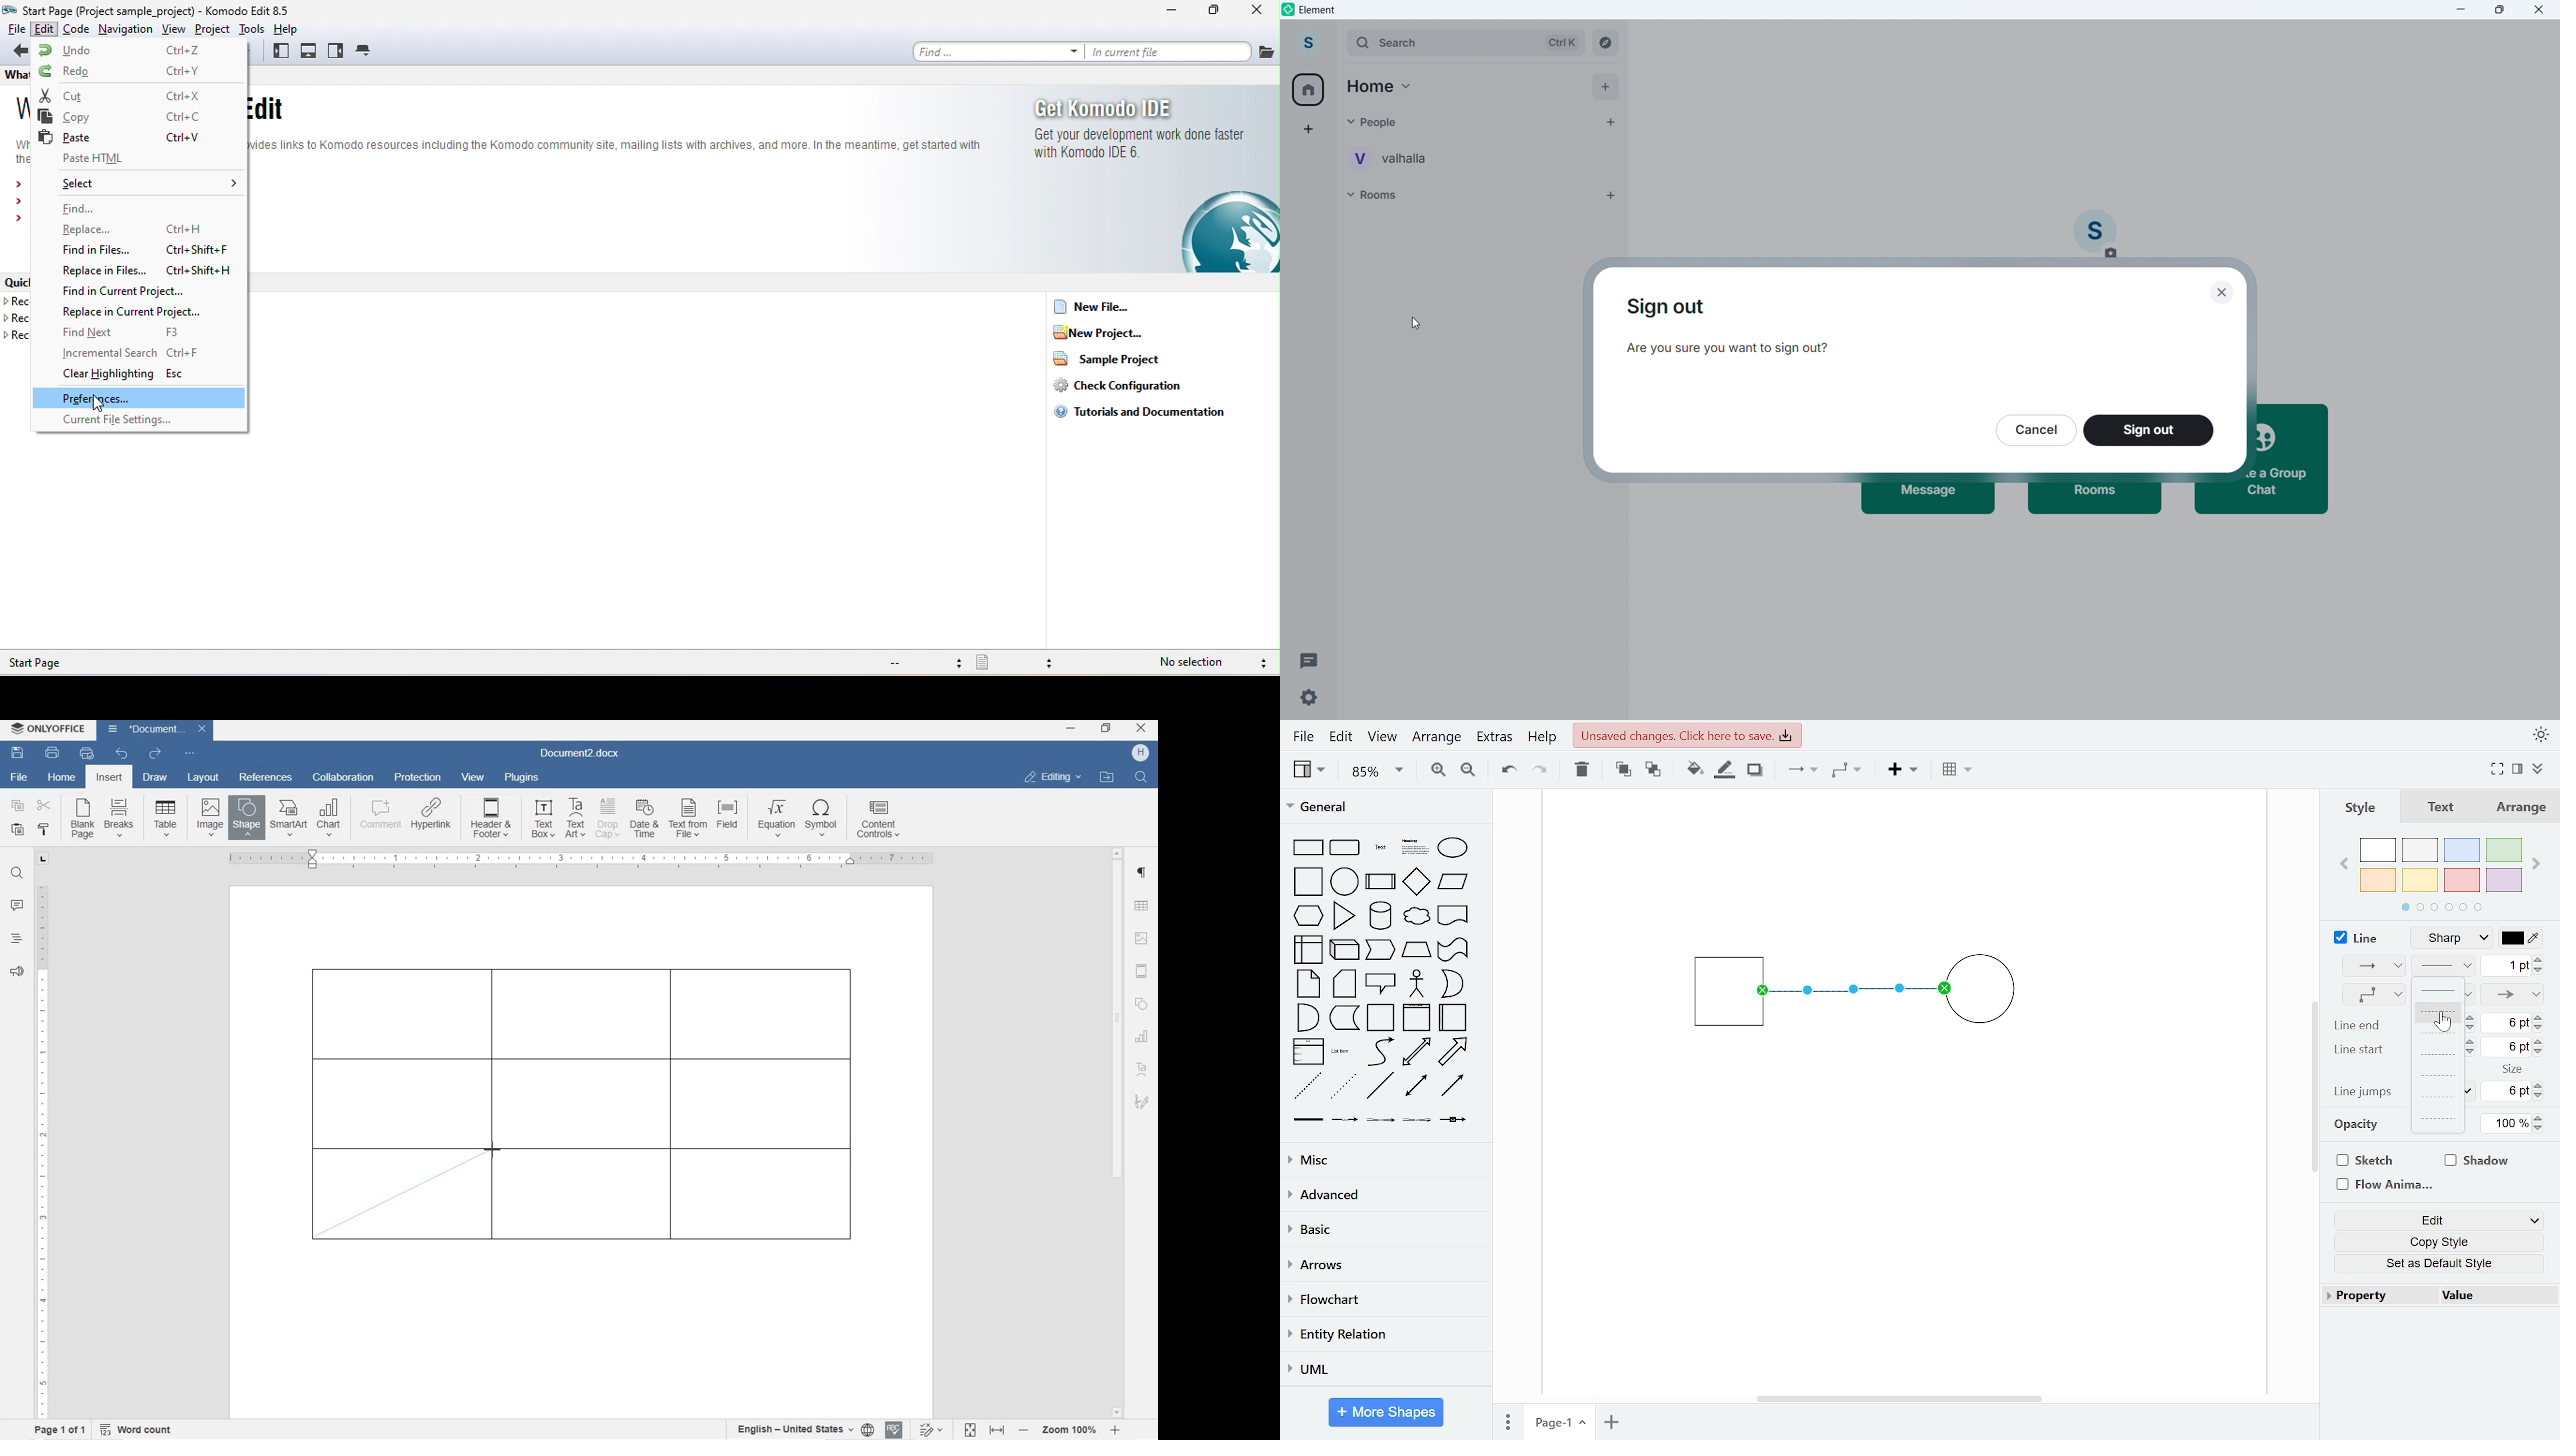 The width and height of the screenshot is (2576, 1456). What do you see at coordinates (14, 29) in the screenshot?
I see `file` at bounding box center [14, 29].